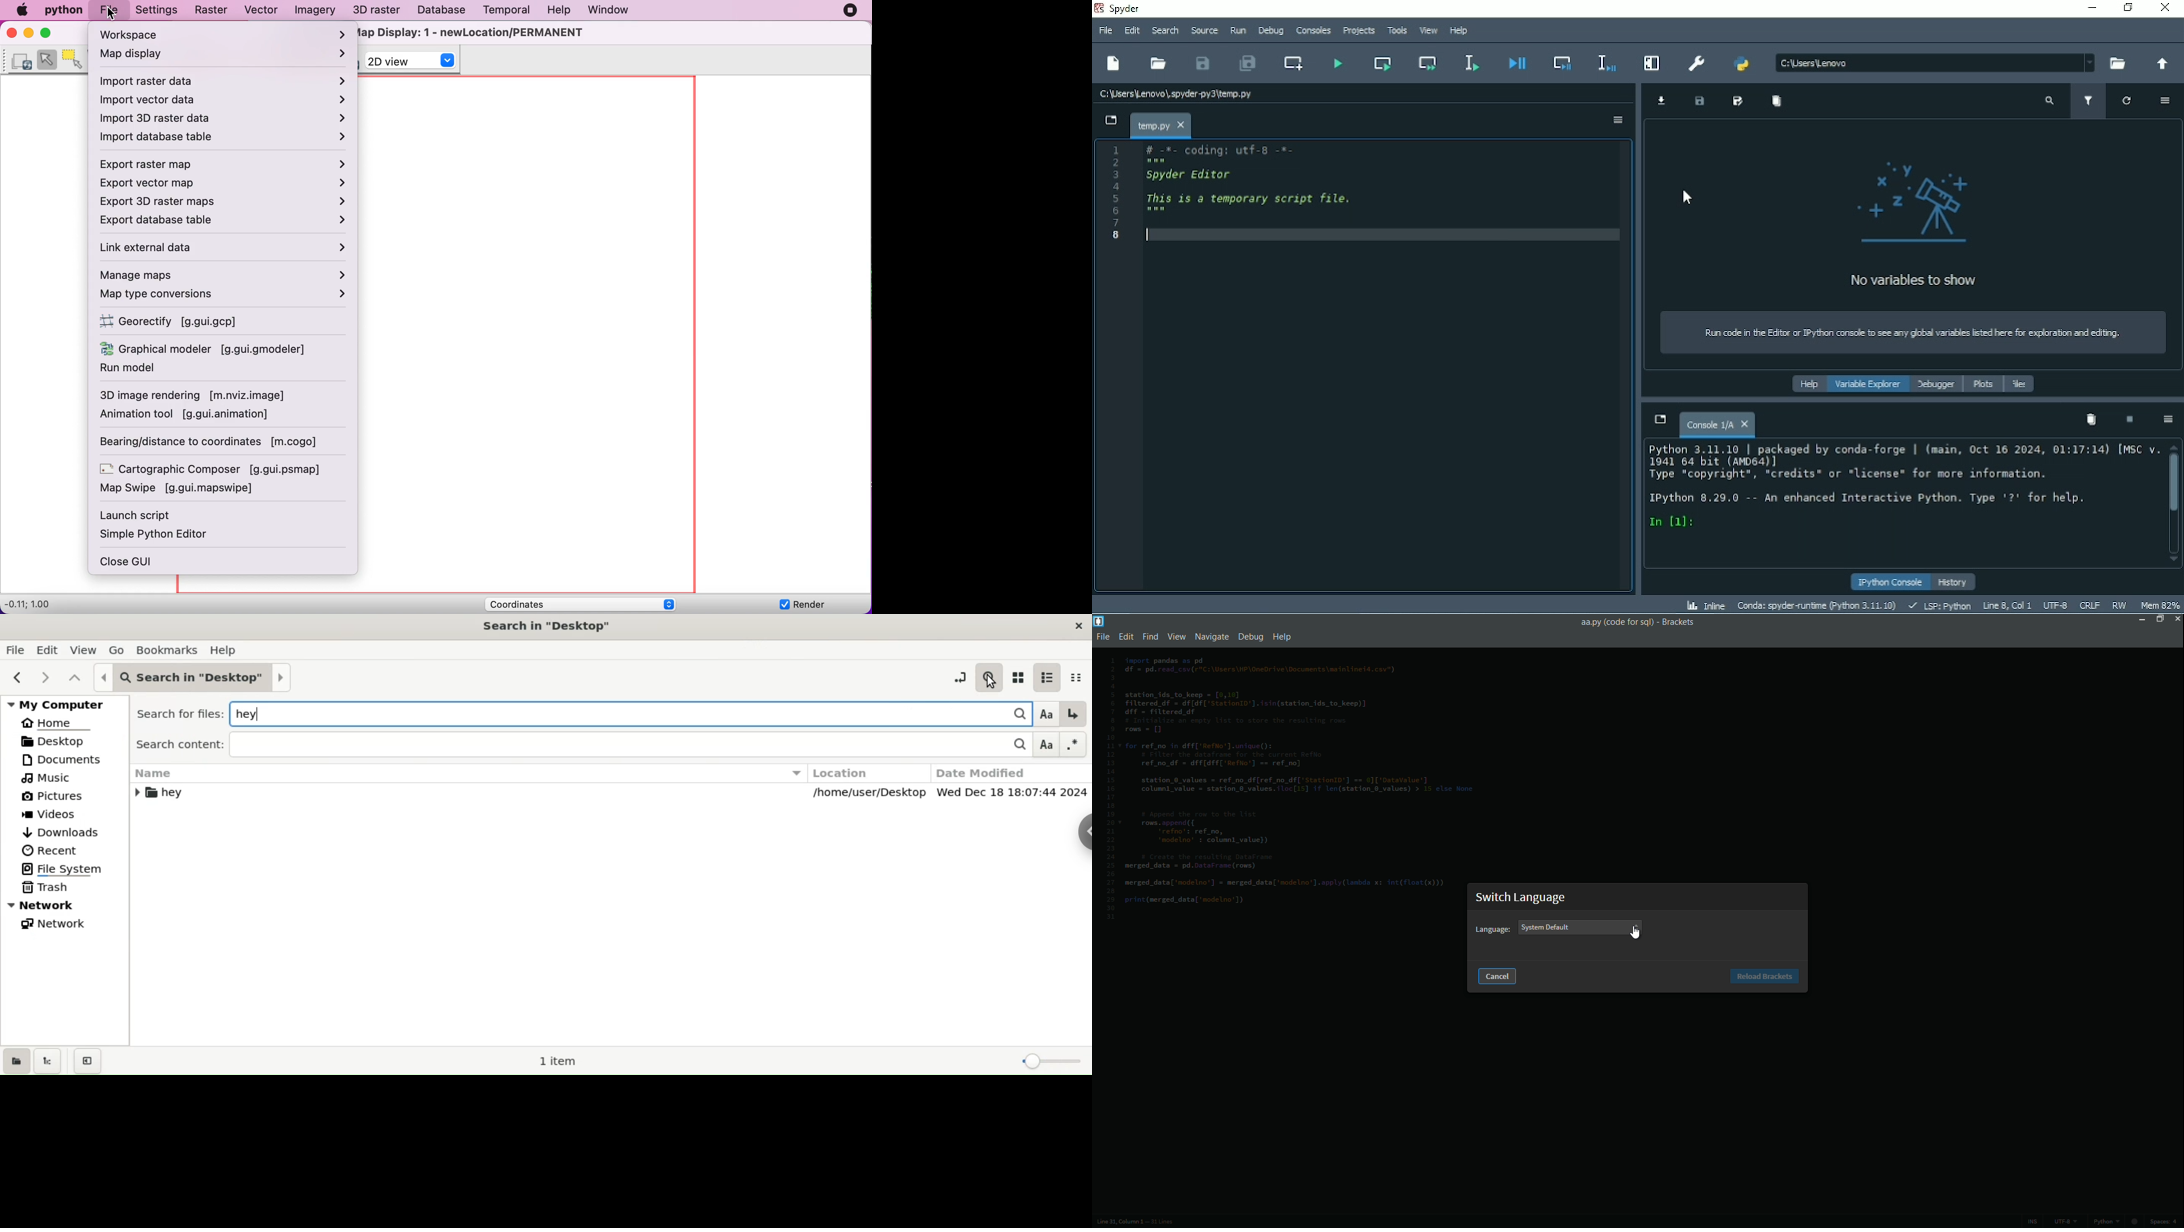 This screenshot has width=2184, height=1232. What do you see at coordinates (1739, 102) in the screenshot?
I see `Save data as` at bounding box center [1739, 102].